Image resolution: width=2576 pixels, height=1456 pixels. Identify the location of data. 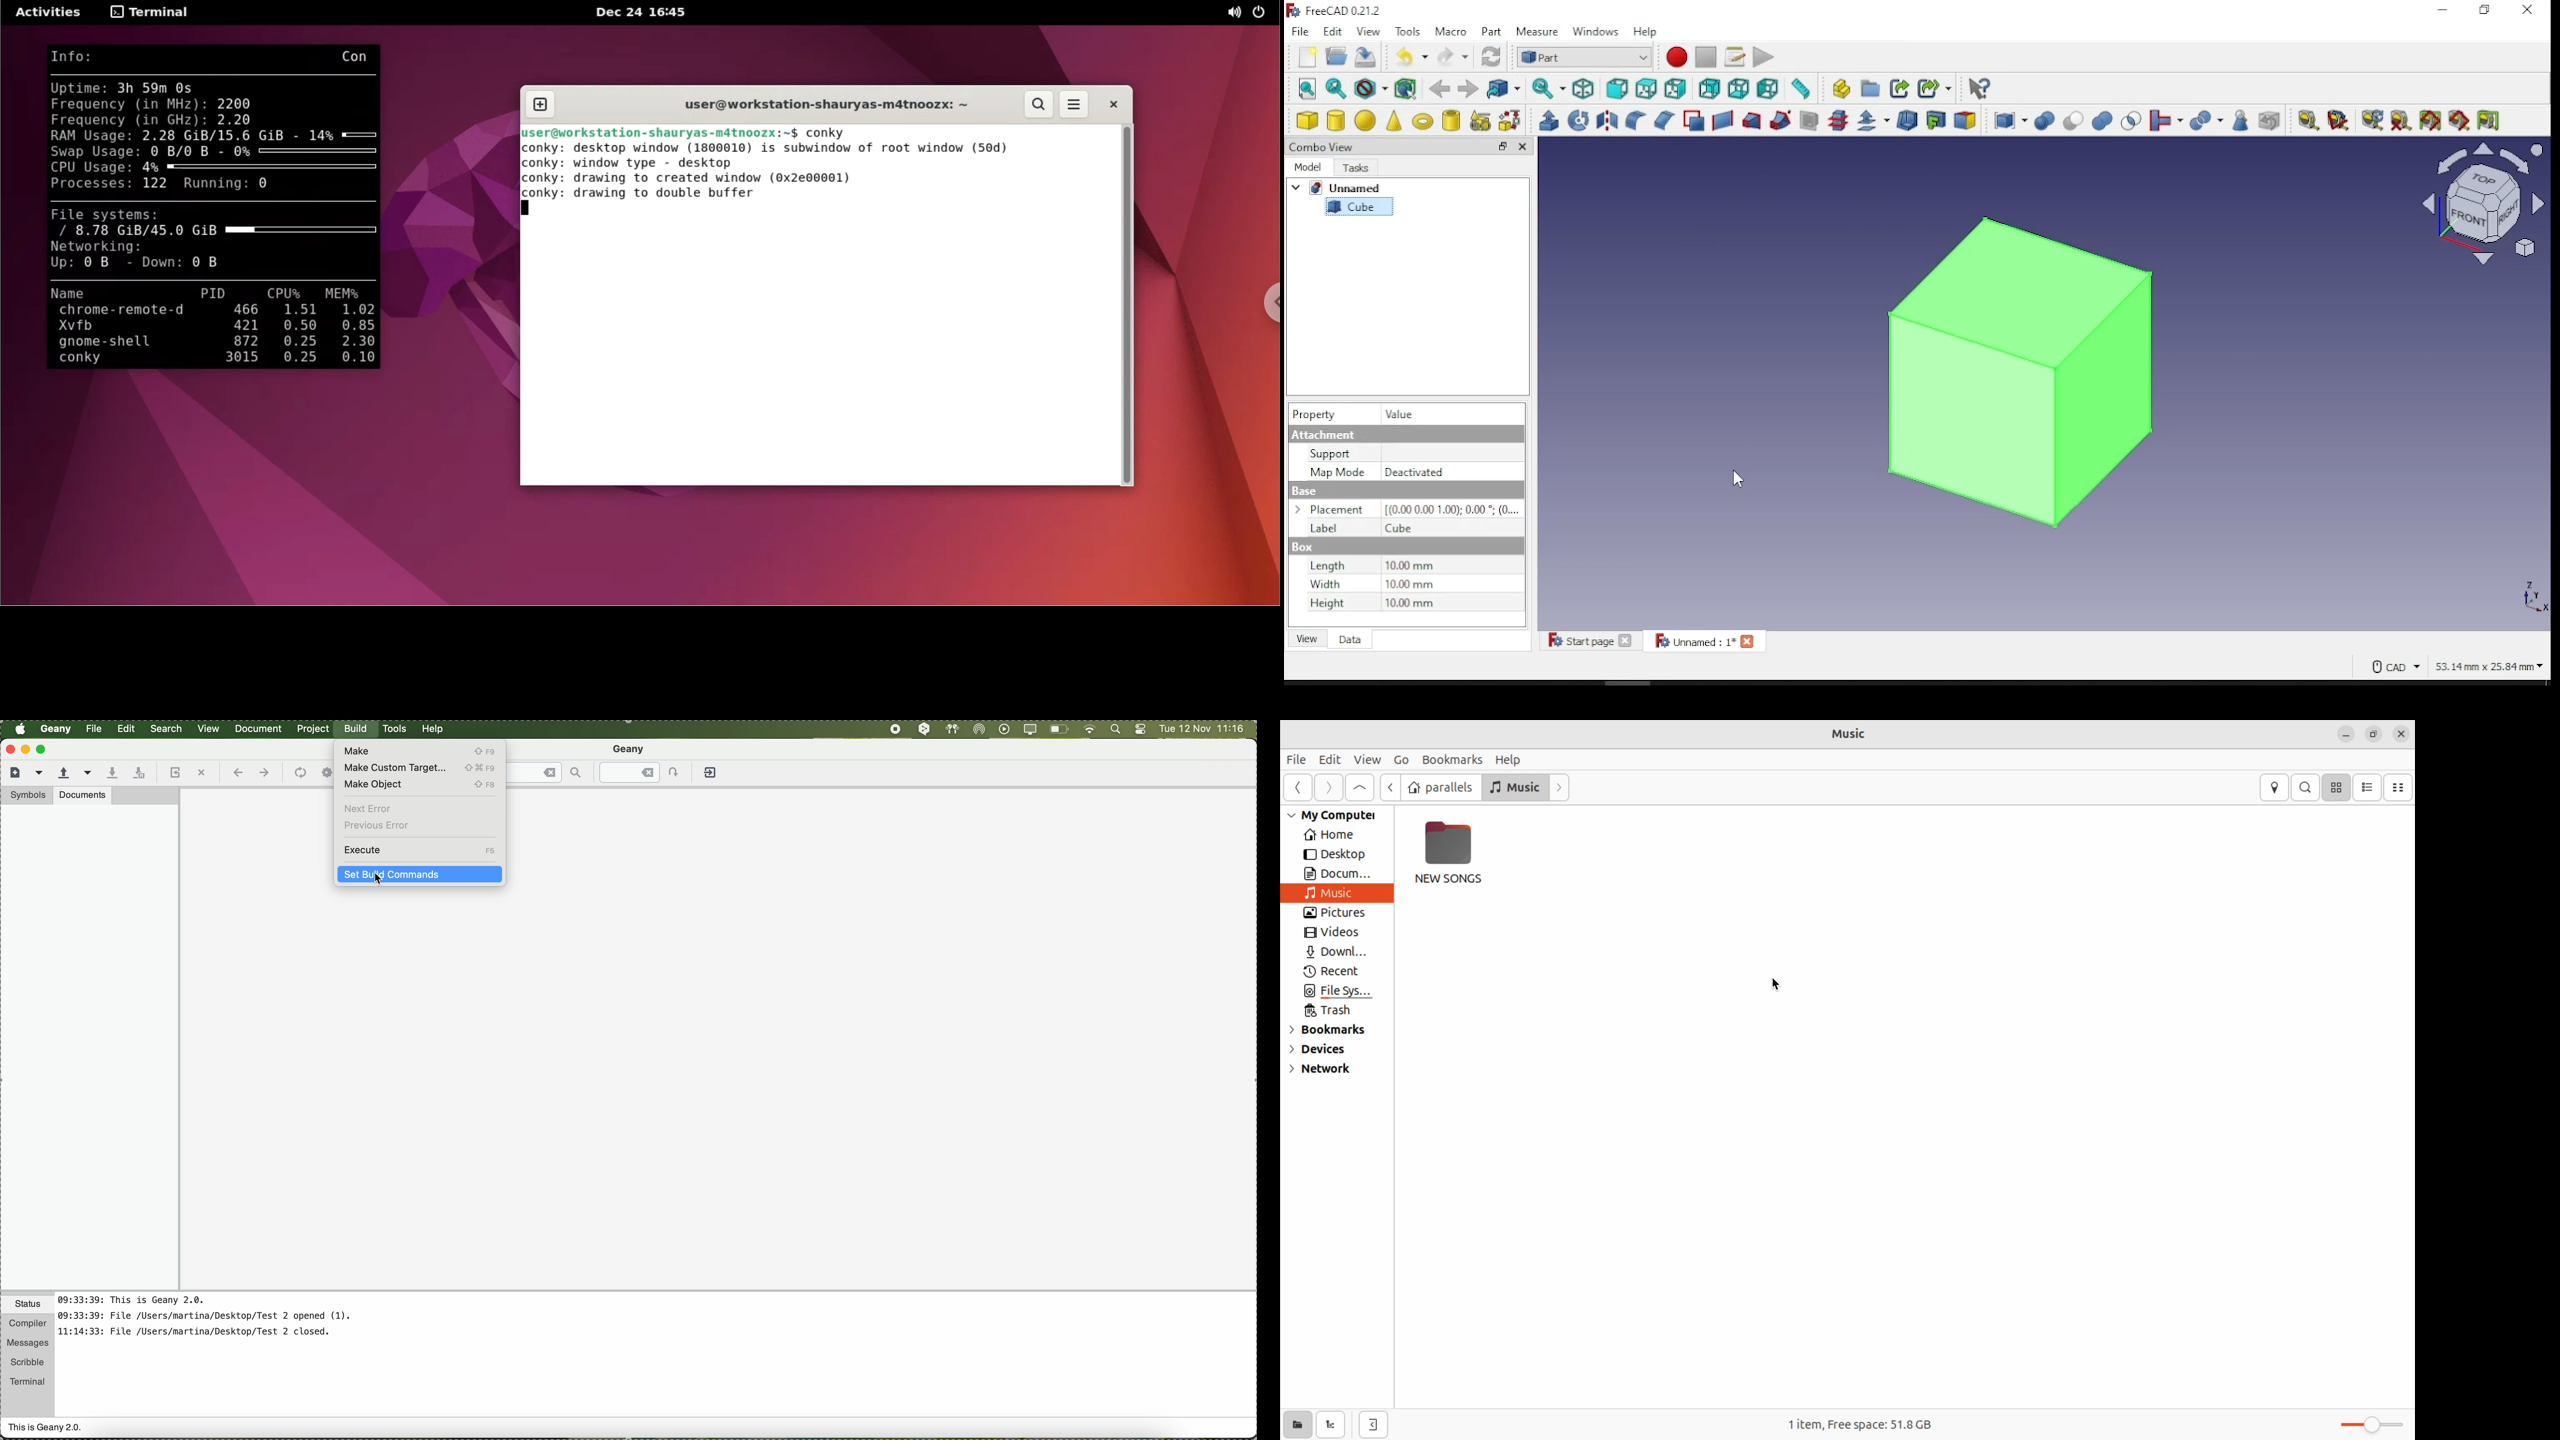
(1352, 638).